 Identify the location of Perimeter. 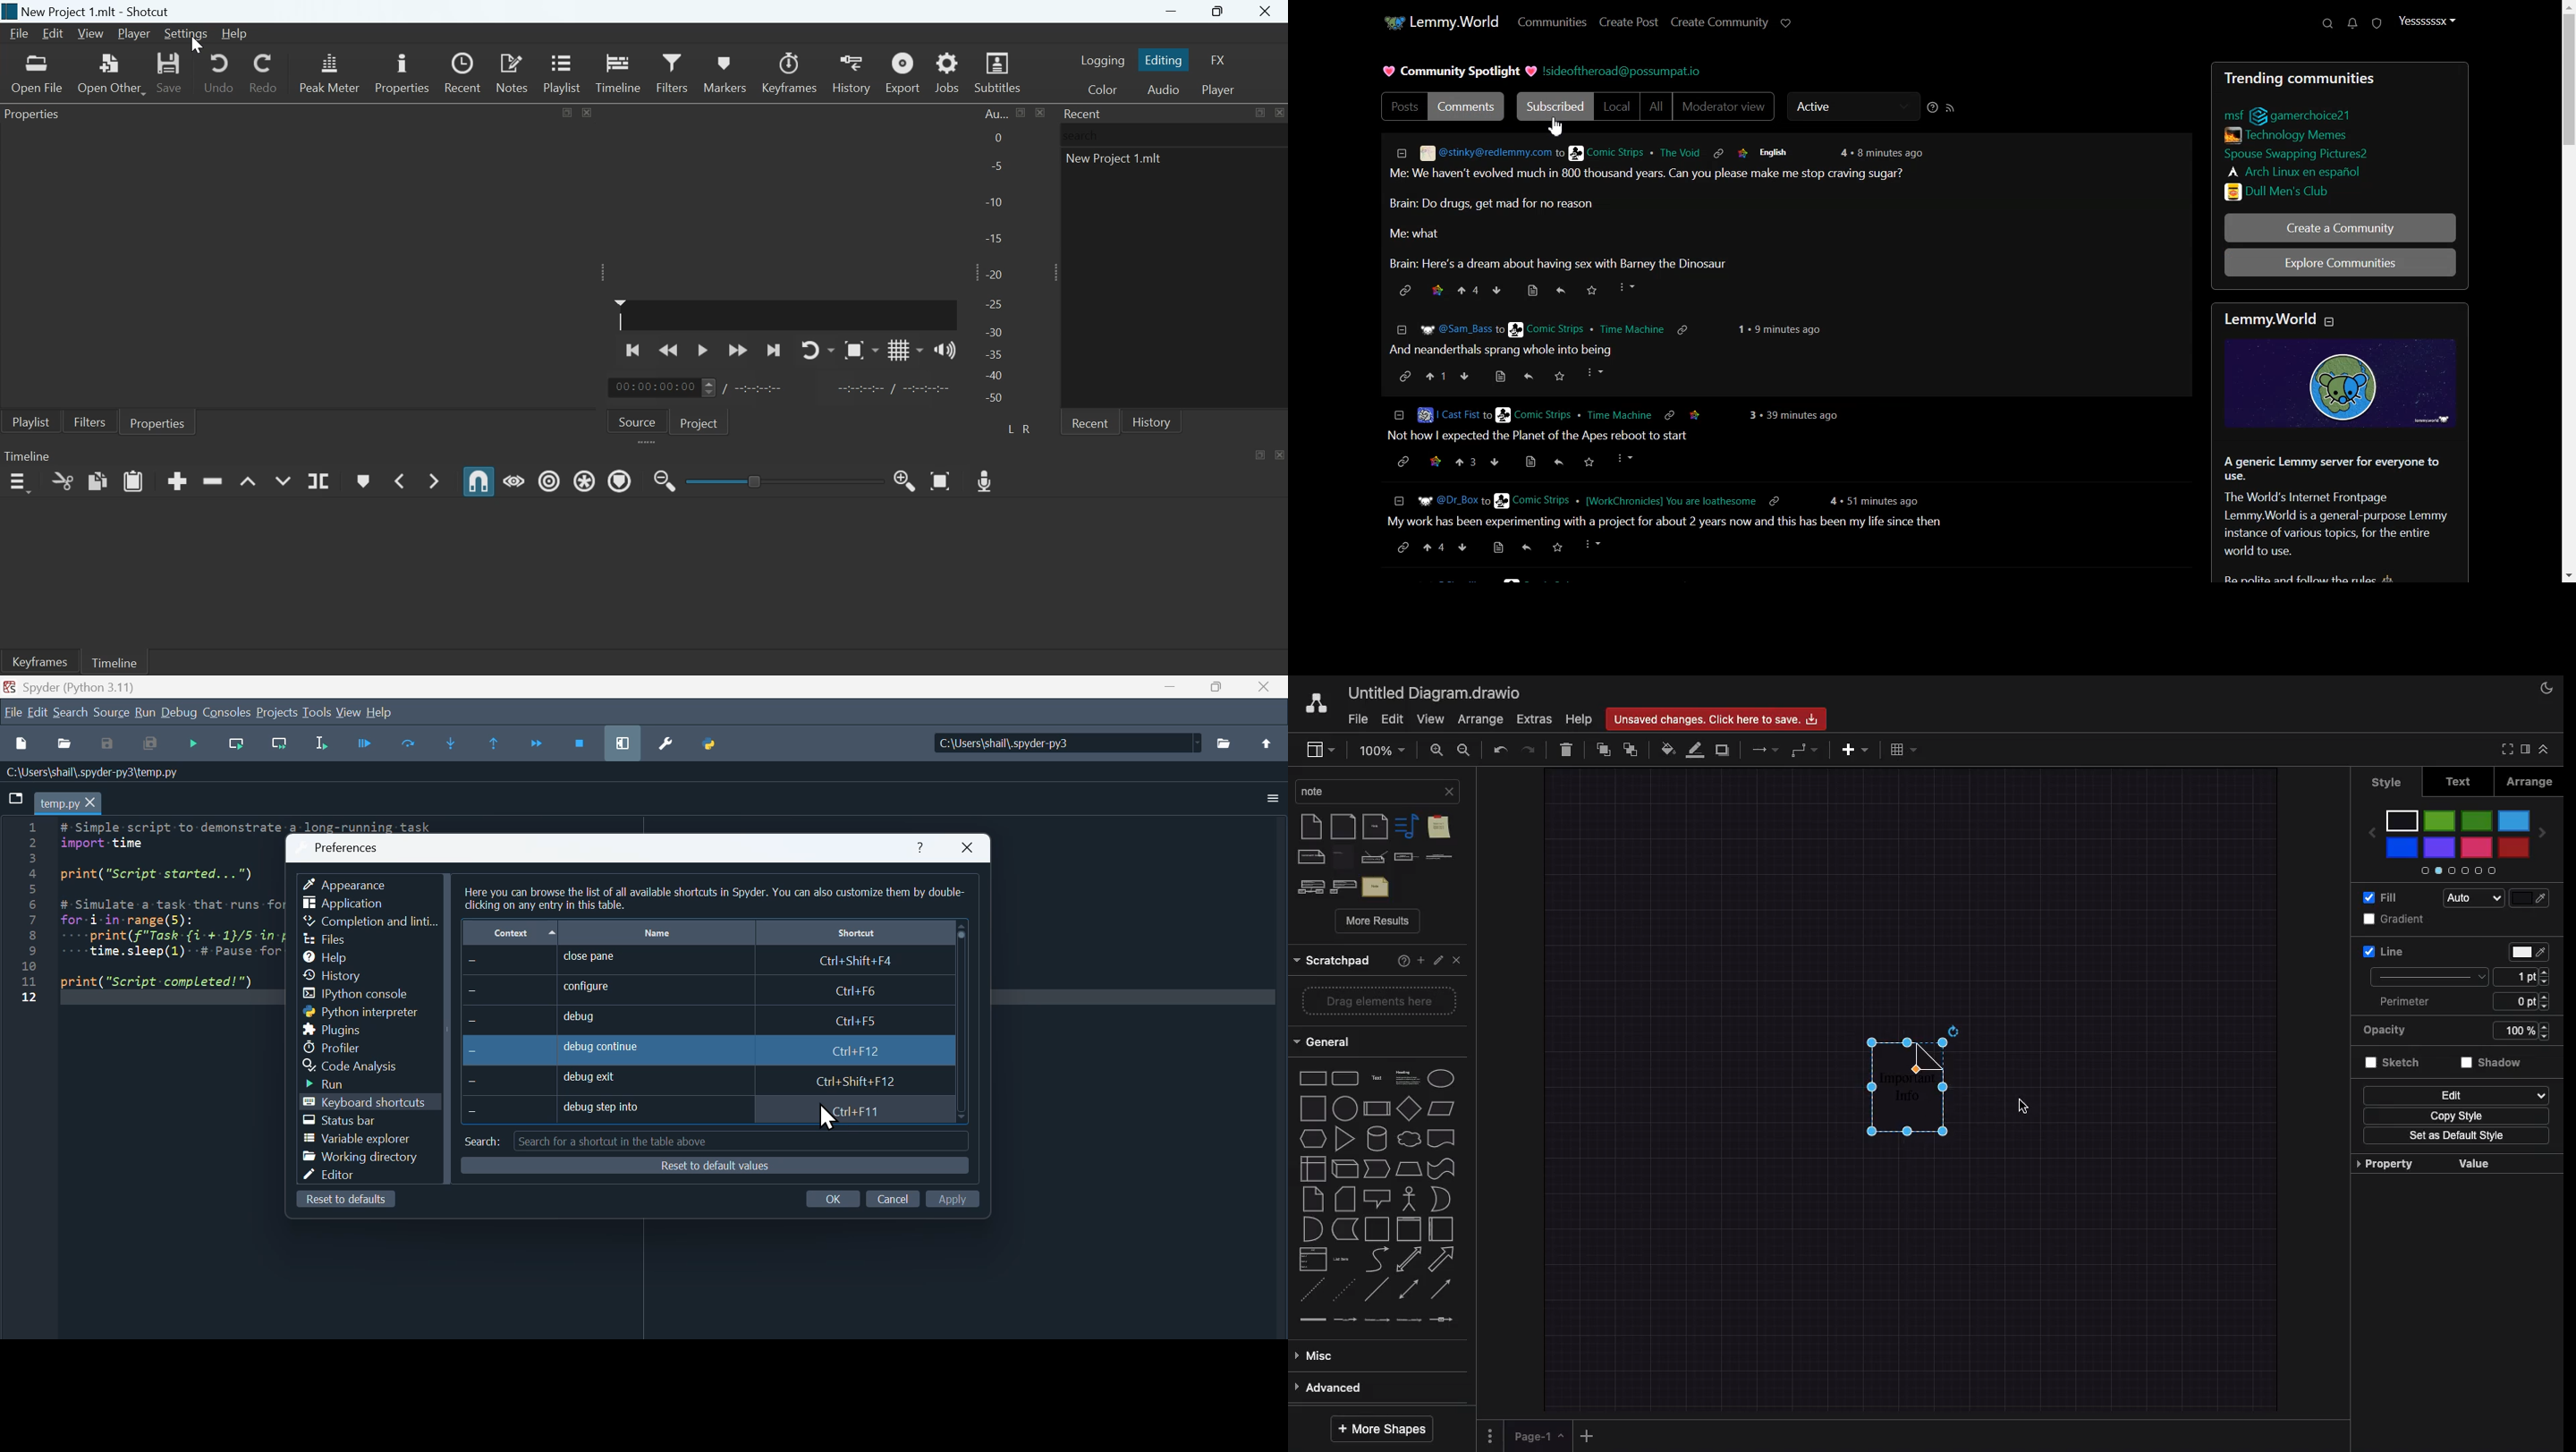
(2403, 1003).